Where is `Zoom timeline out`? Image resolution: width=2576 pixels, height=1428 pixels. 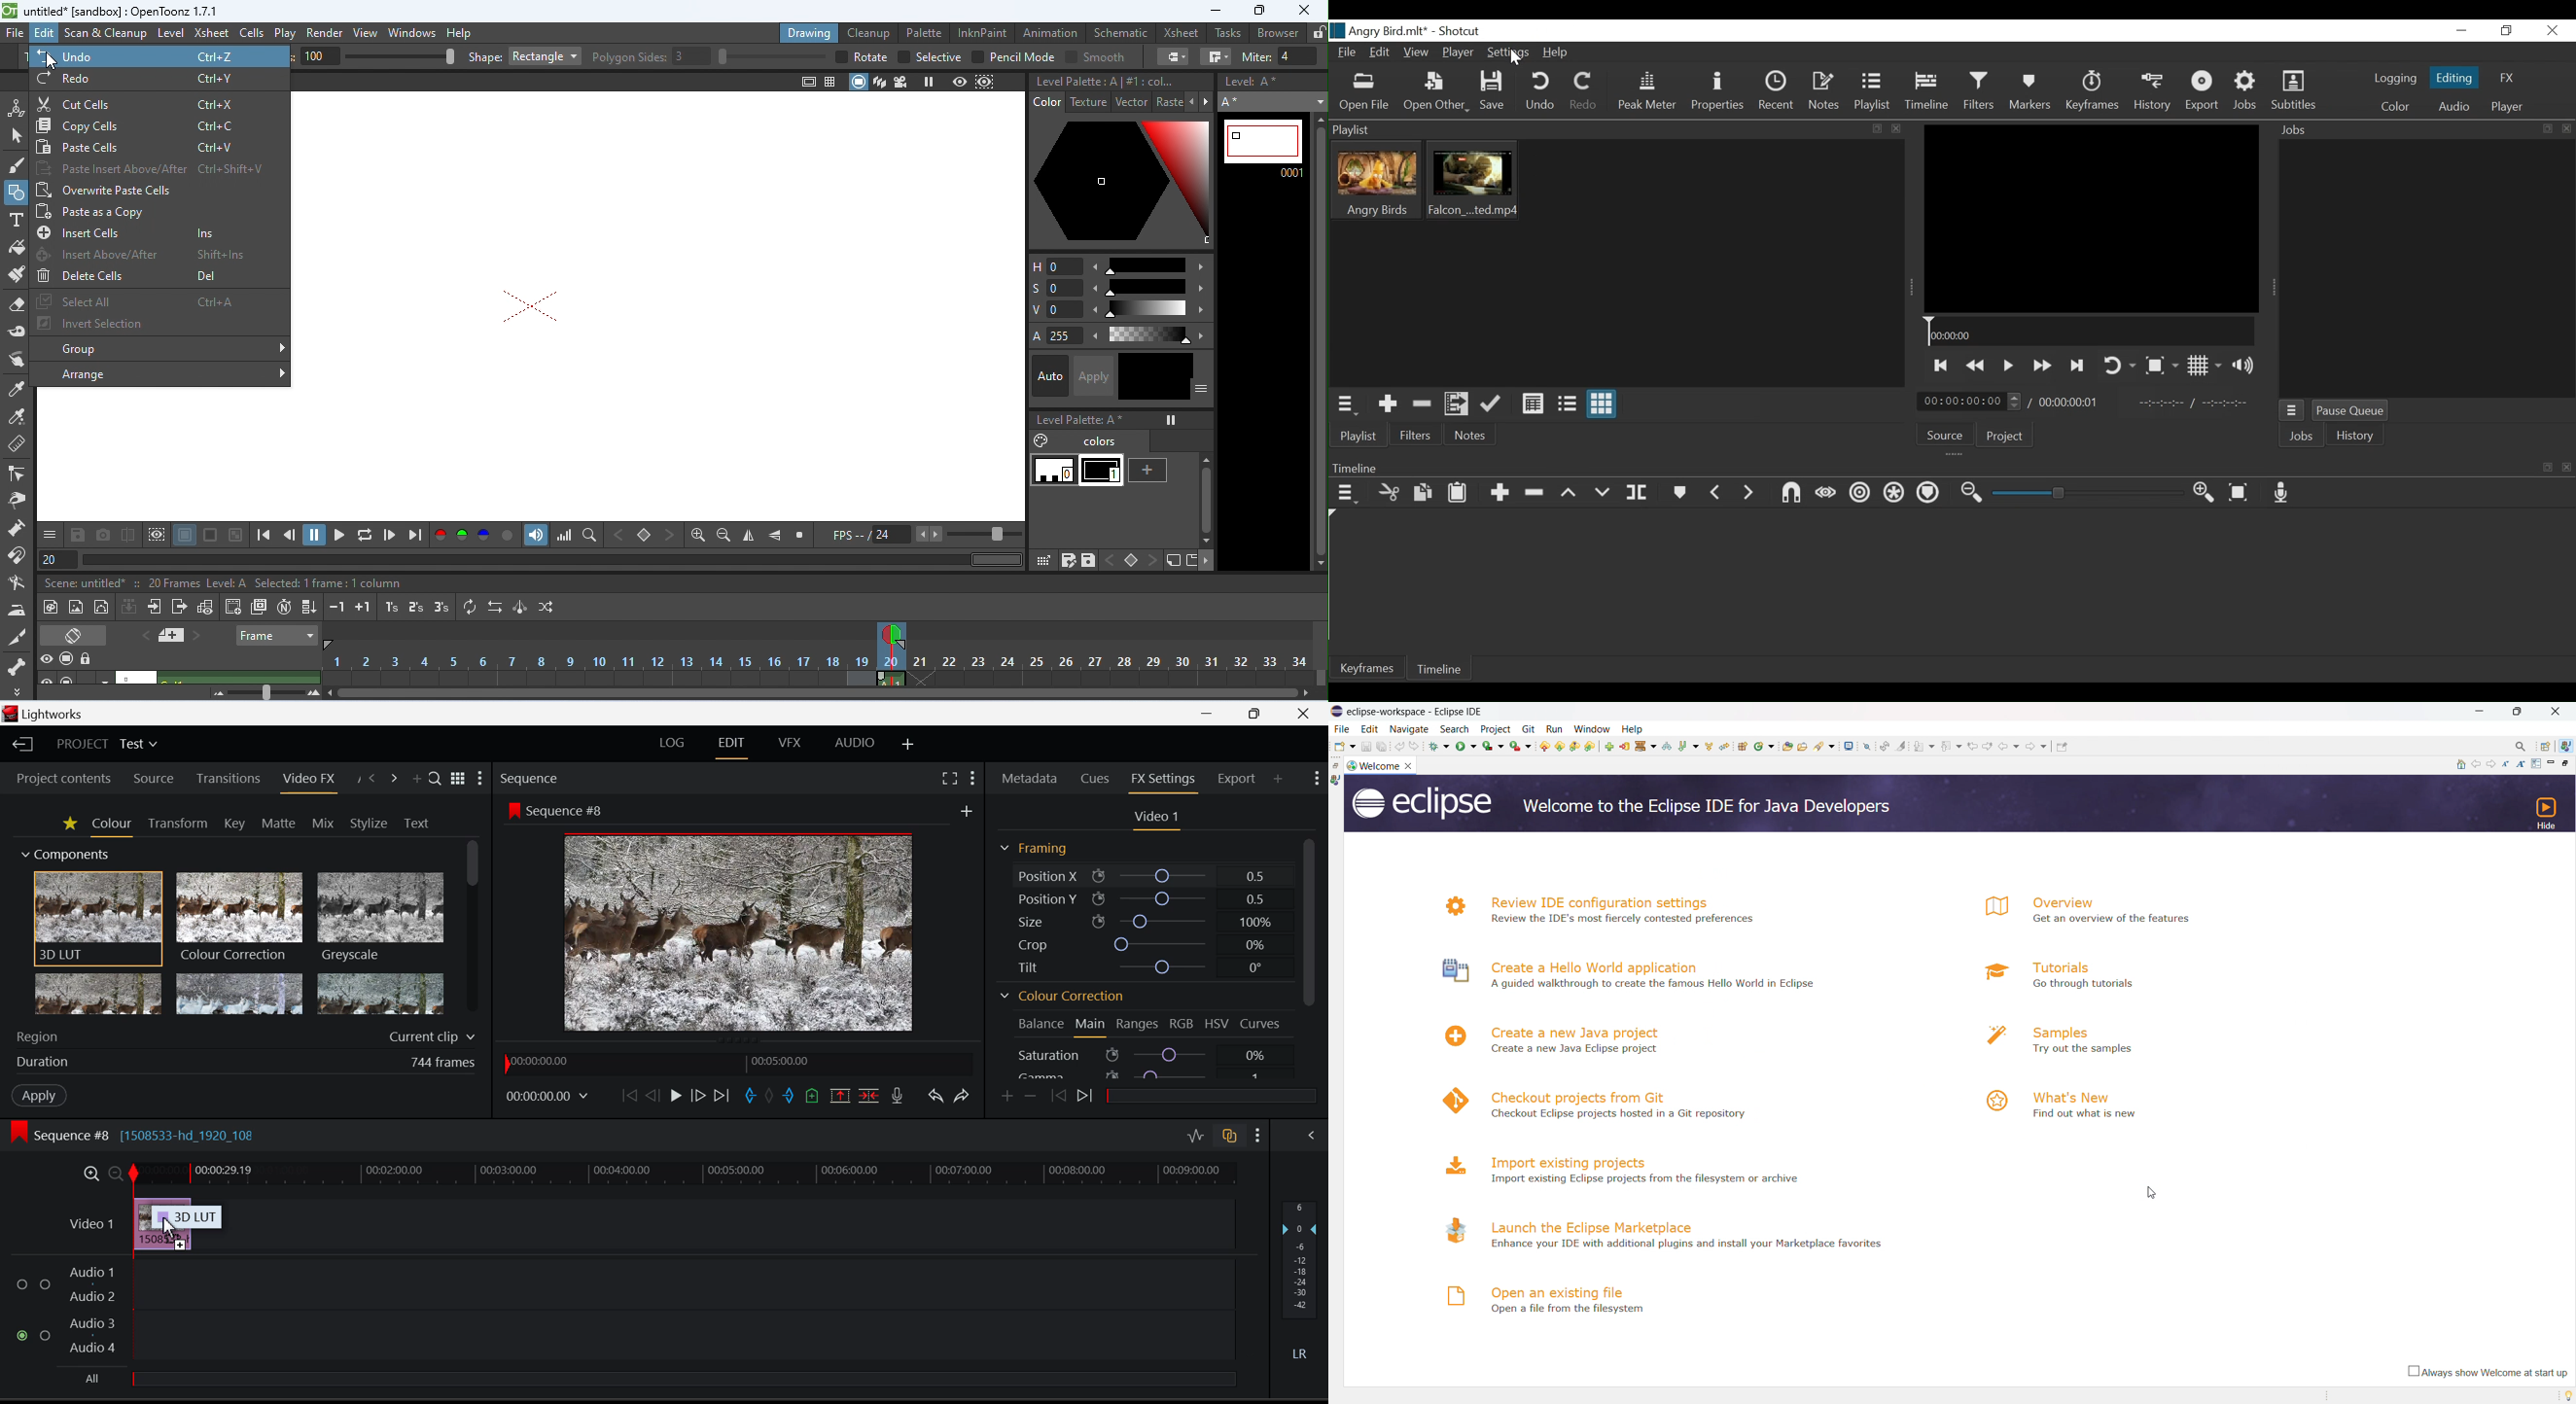
Zoom timeline out is located at coordinates (1967, 493).